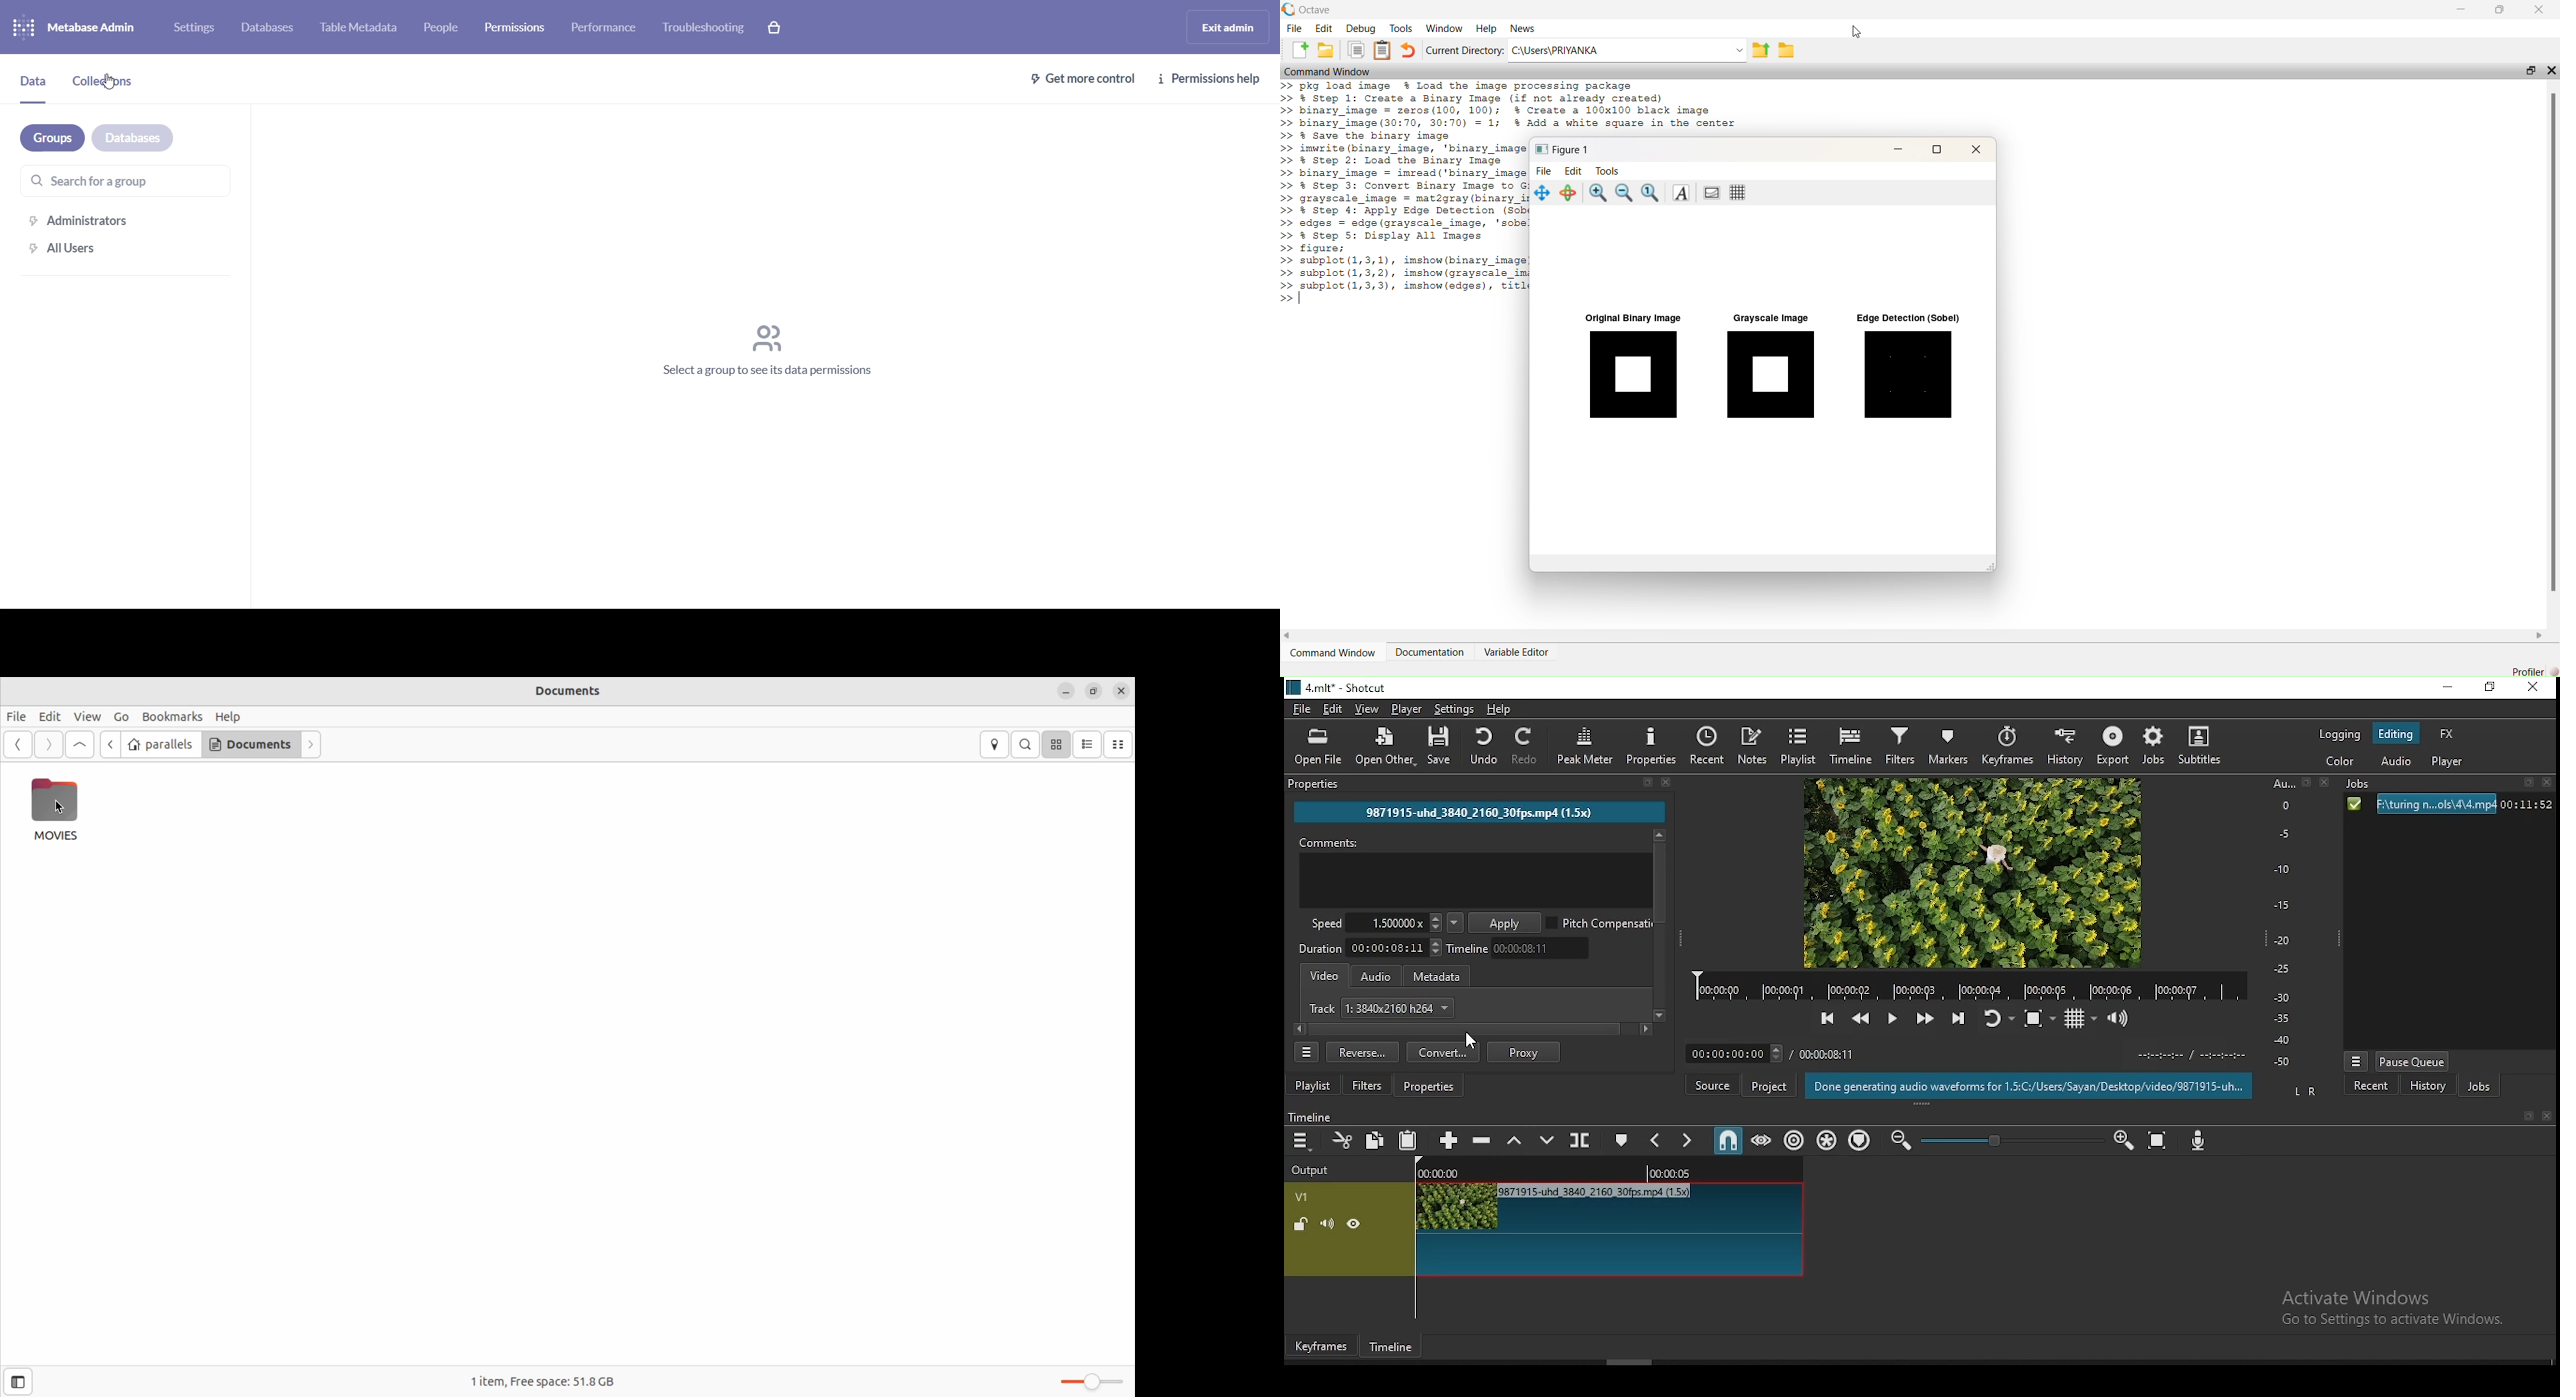  I want to click on subplot (1,3,1), imshow(binary image!, so click(1416, 260).